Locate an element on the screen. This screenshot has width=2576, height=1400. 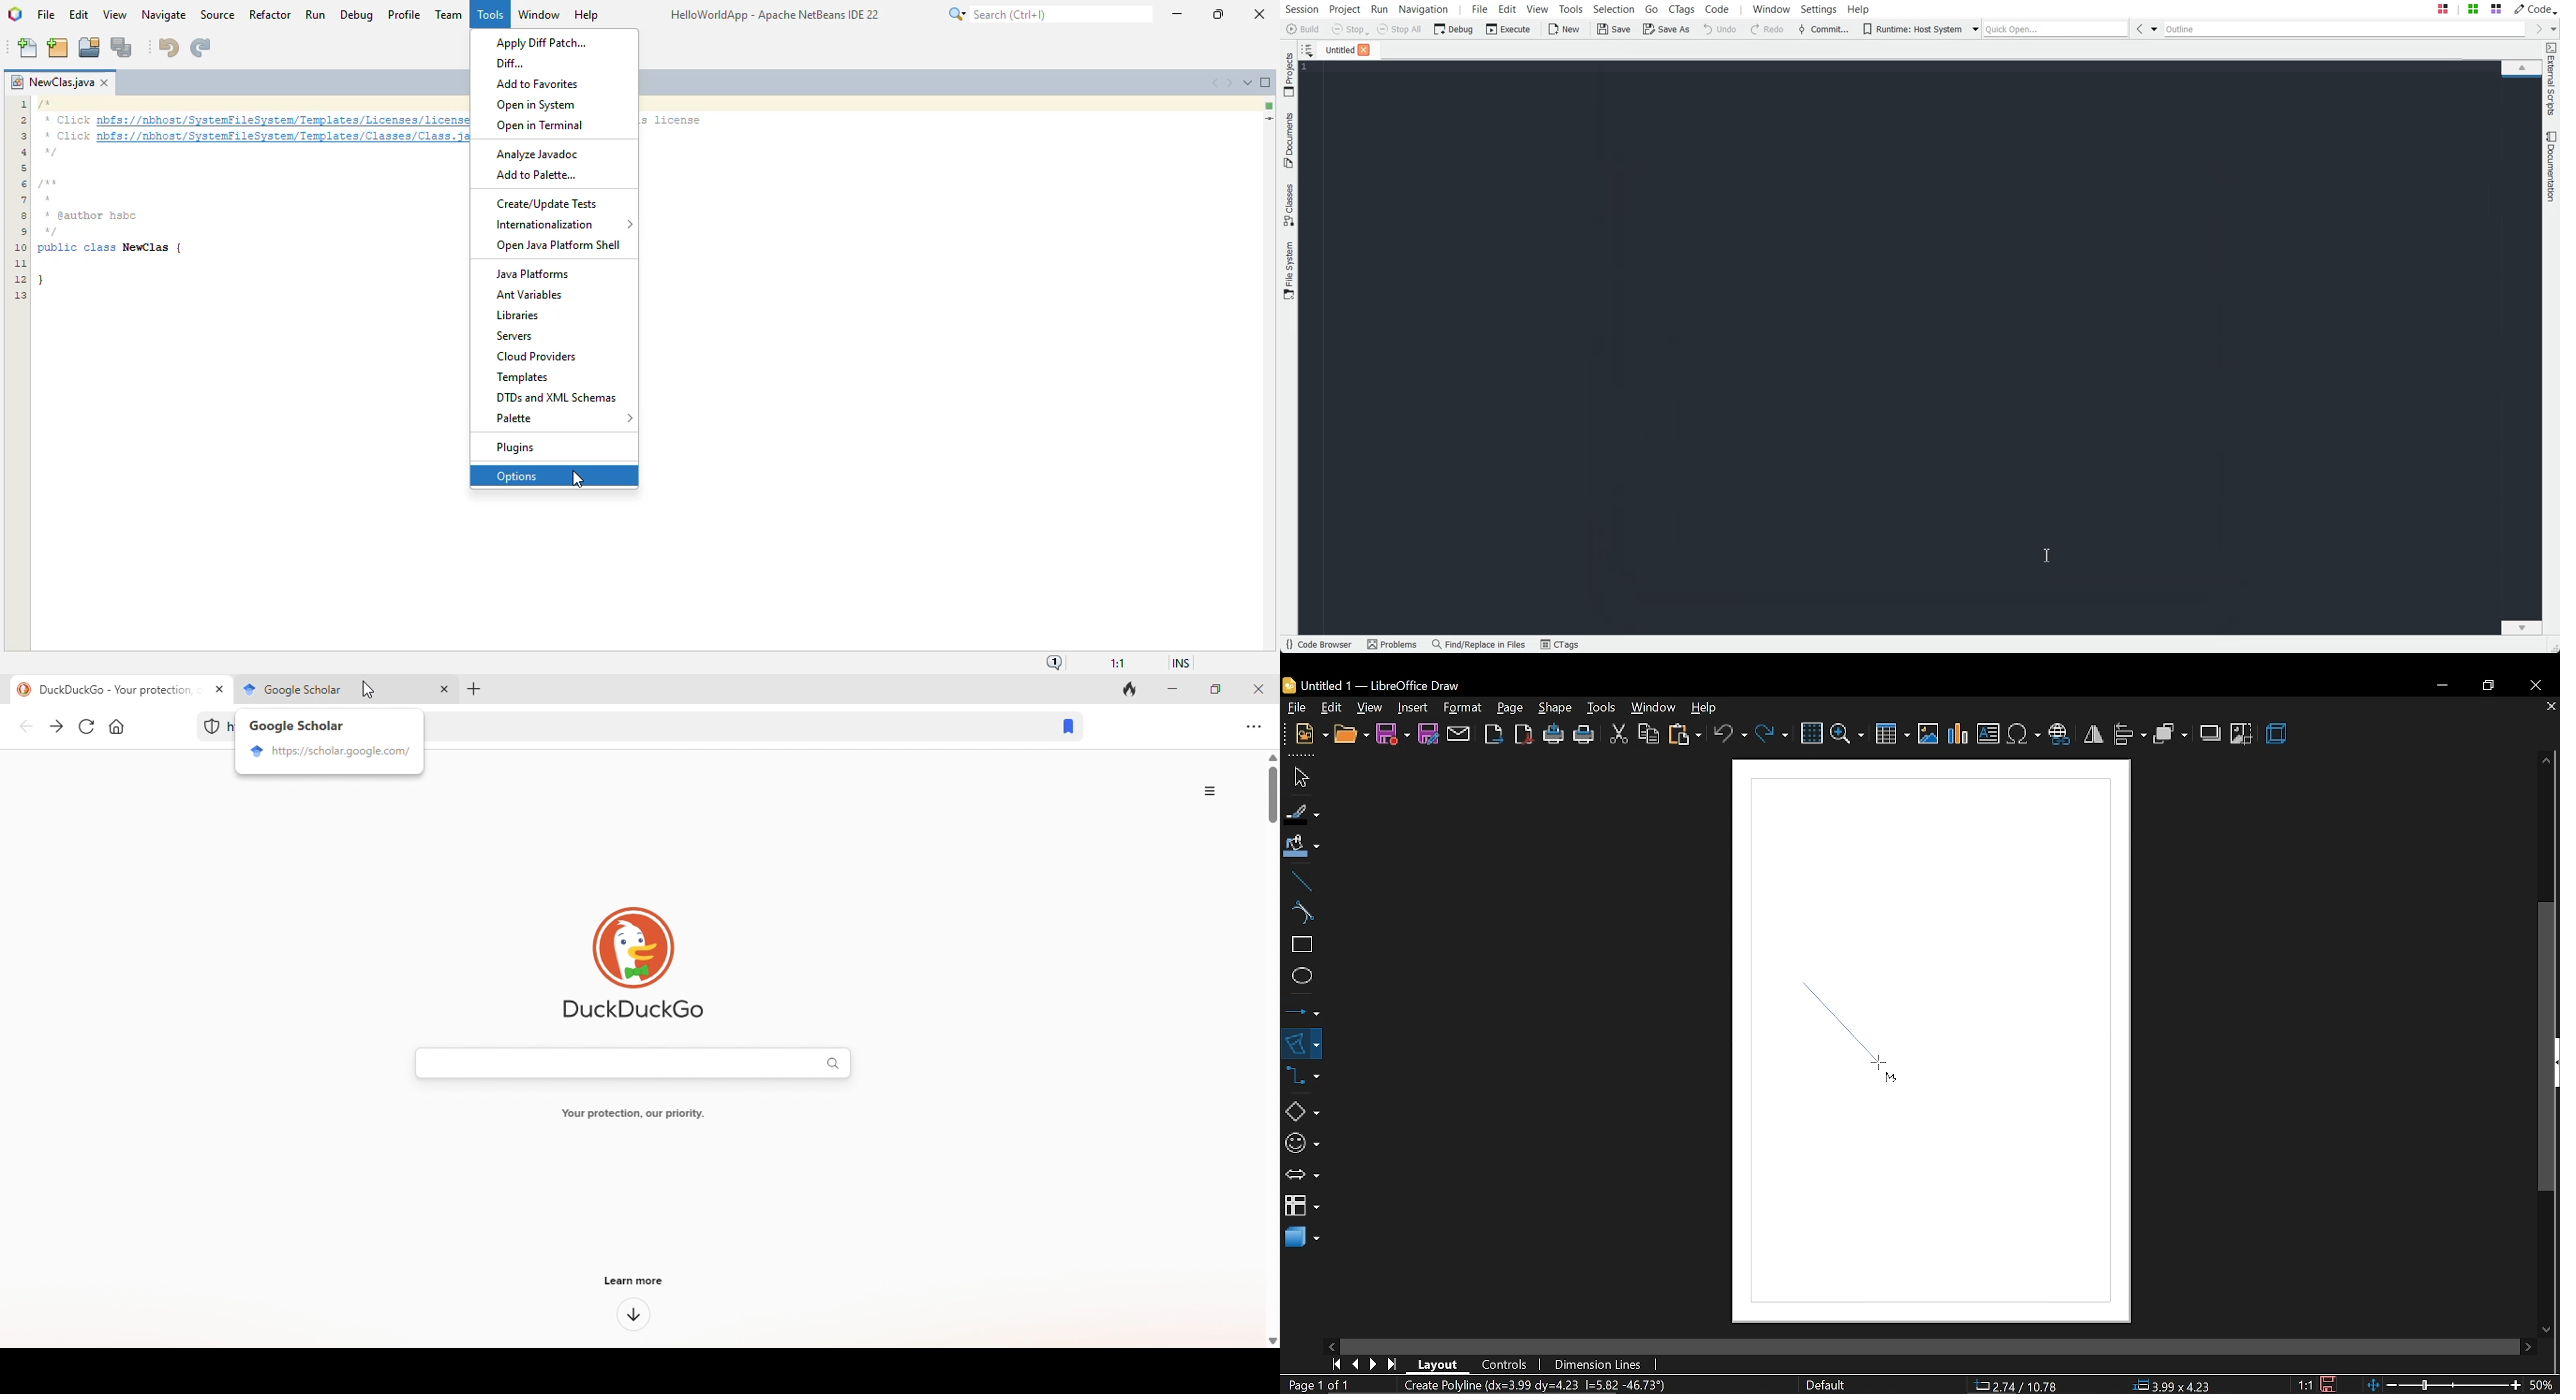
co-ordinate 22.70/12.93 is located at coordinates (2022, 1385).